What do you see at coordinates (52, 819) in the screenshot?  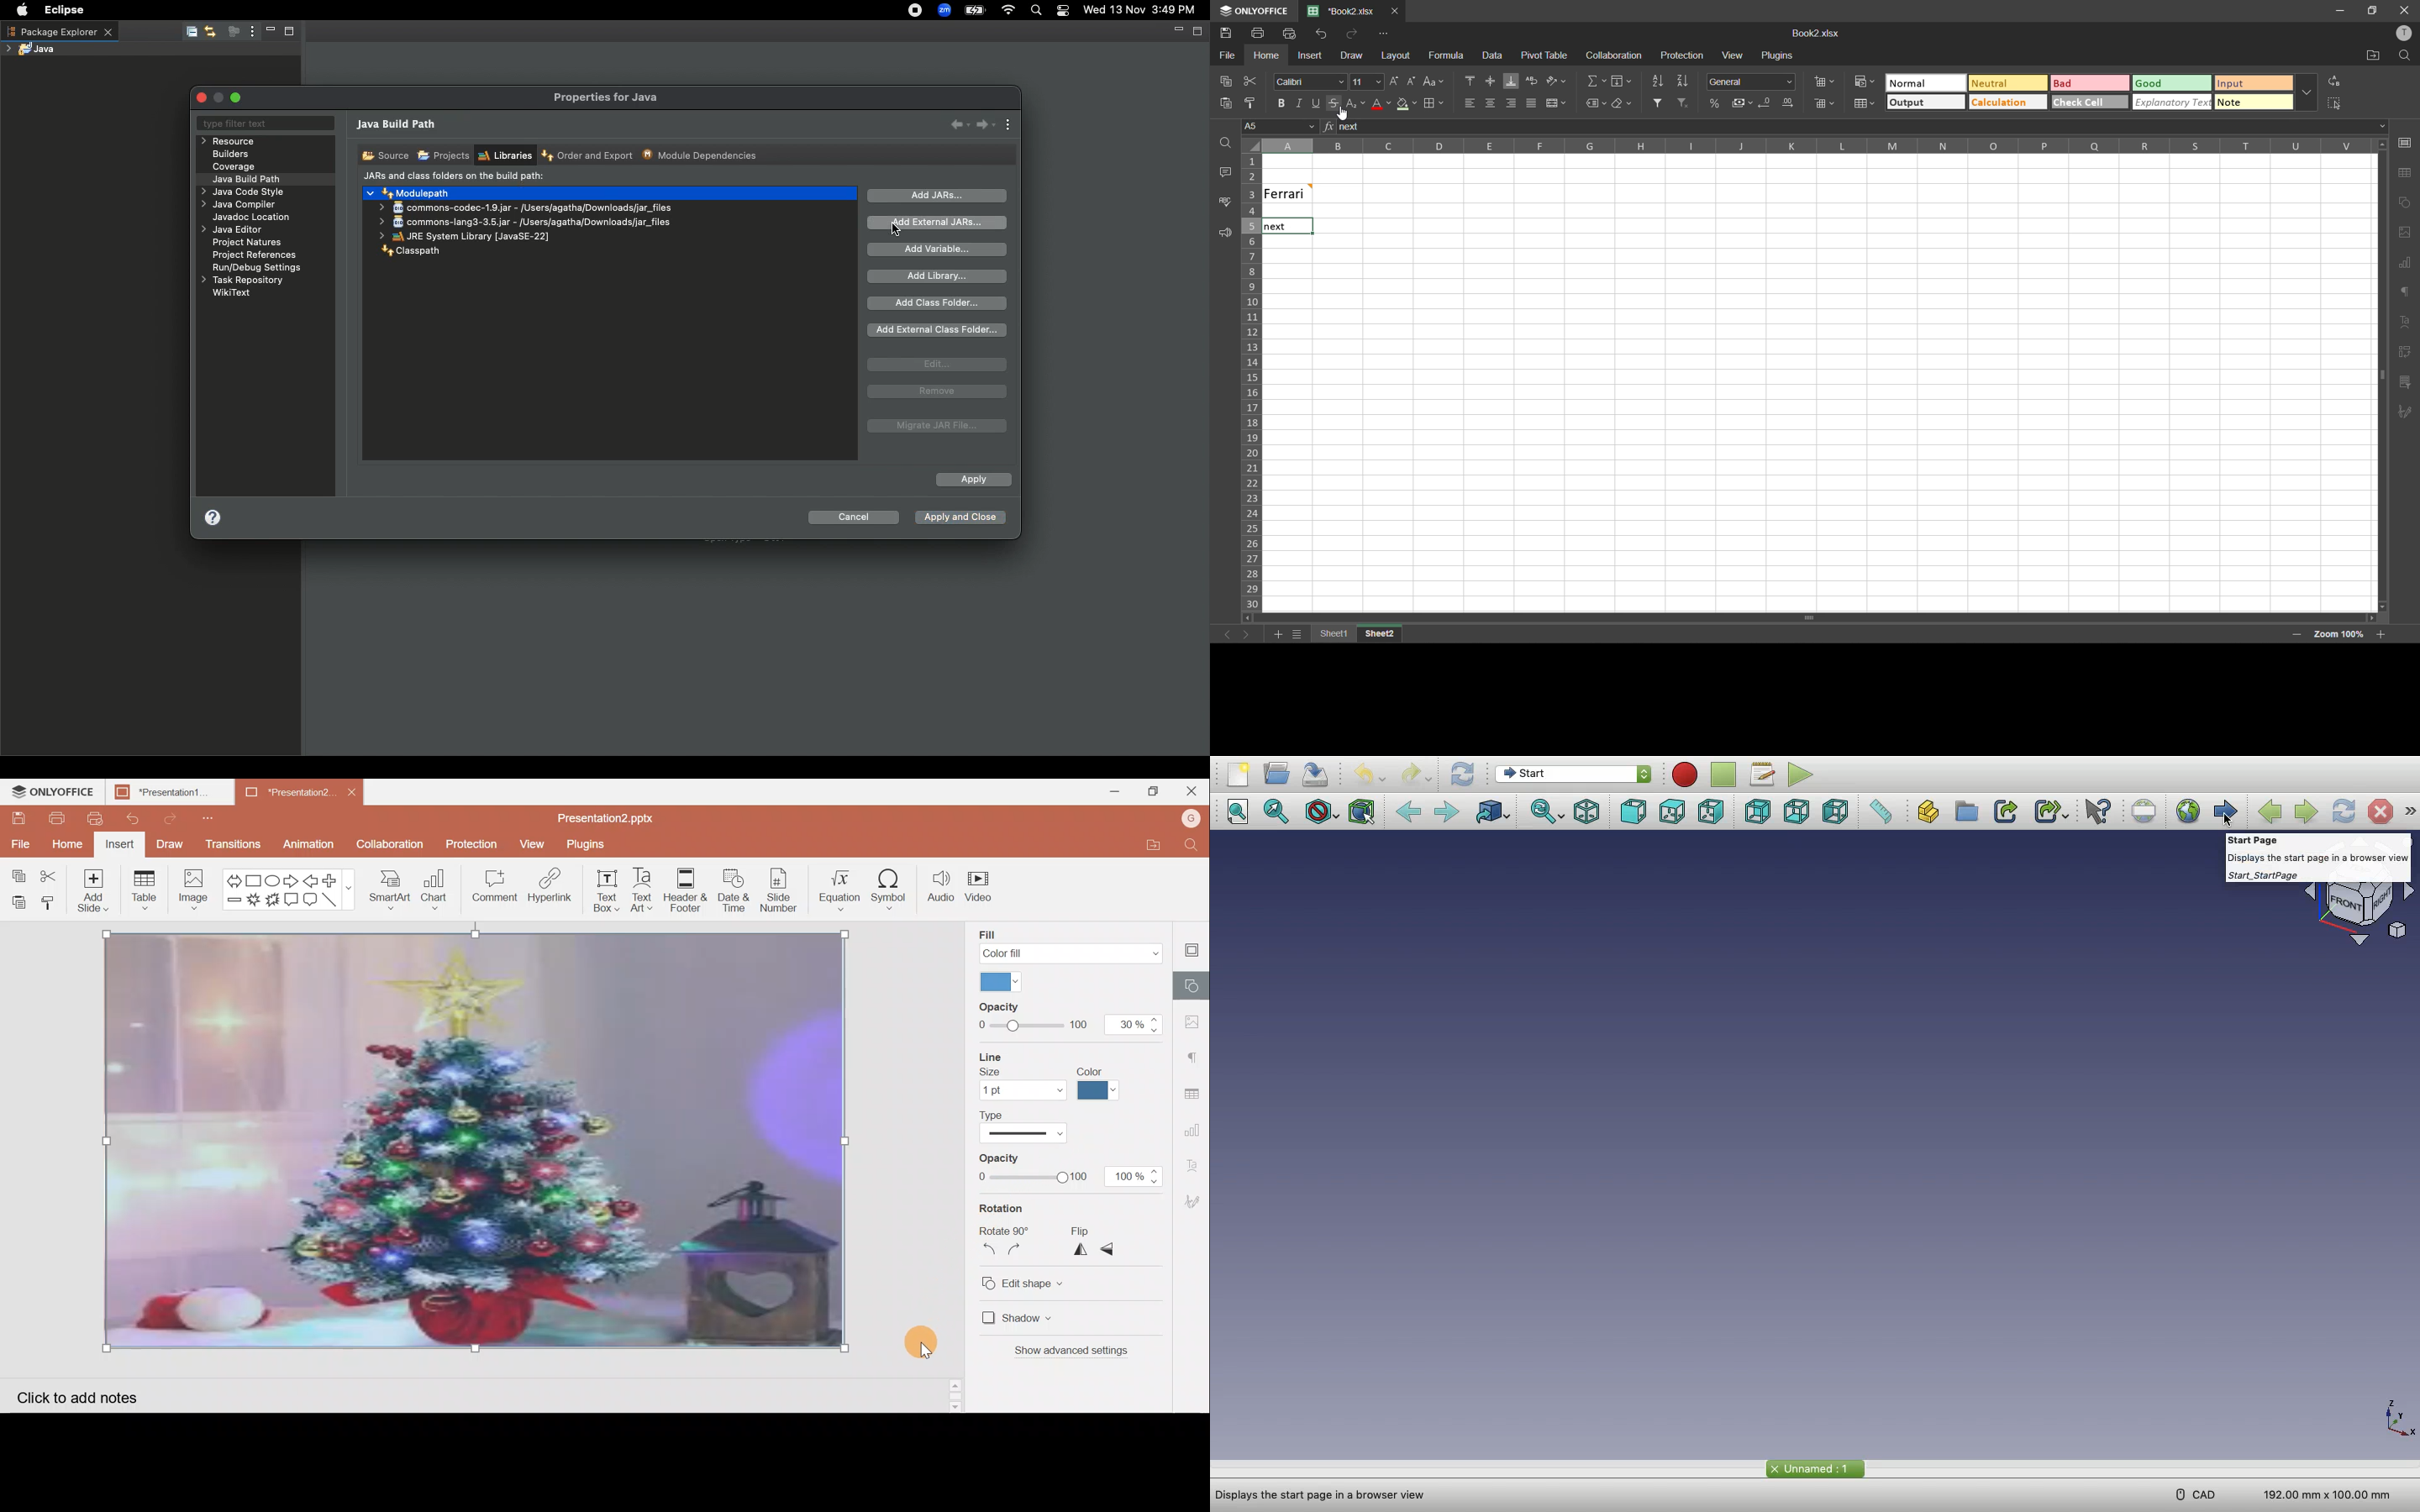 I see `Print file` at bounding box center [52, 819].